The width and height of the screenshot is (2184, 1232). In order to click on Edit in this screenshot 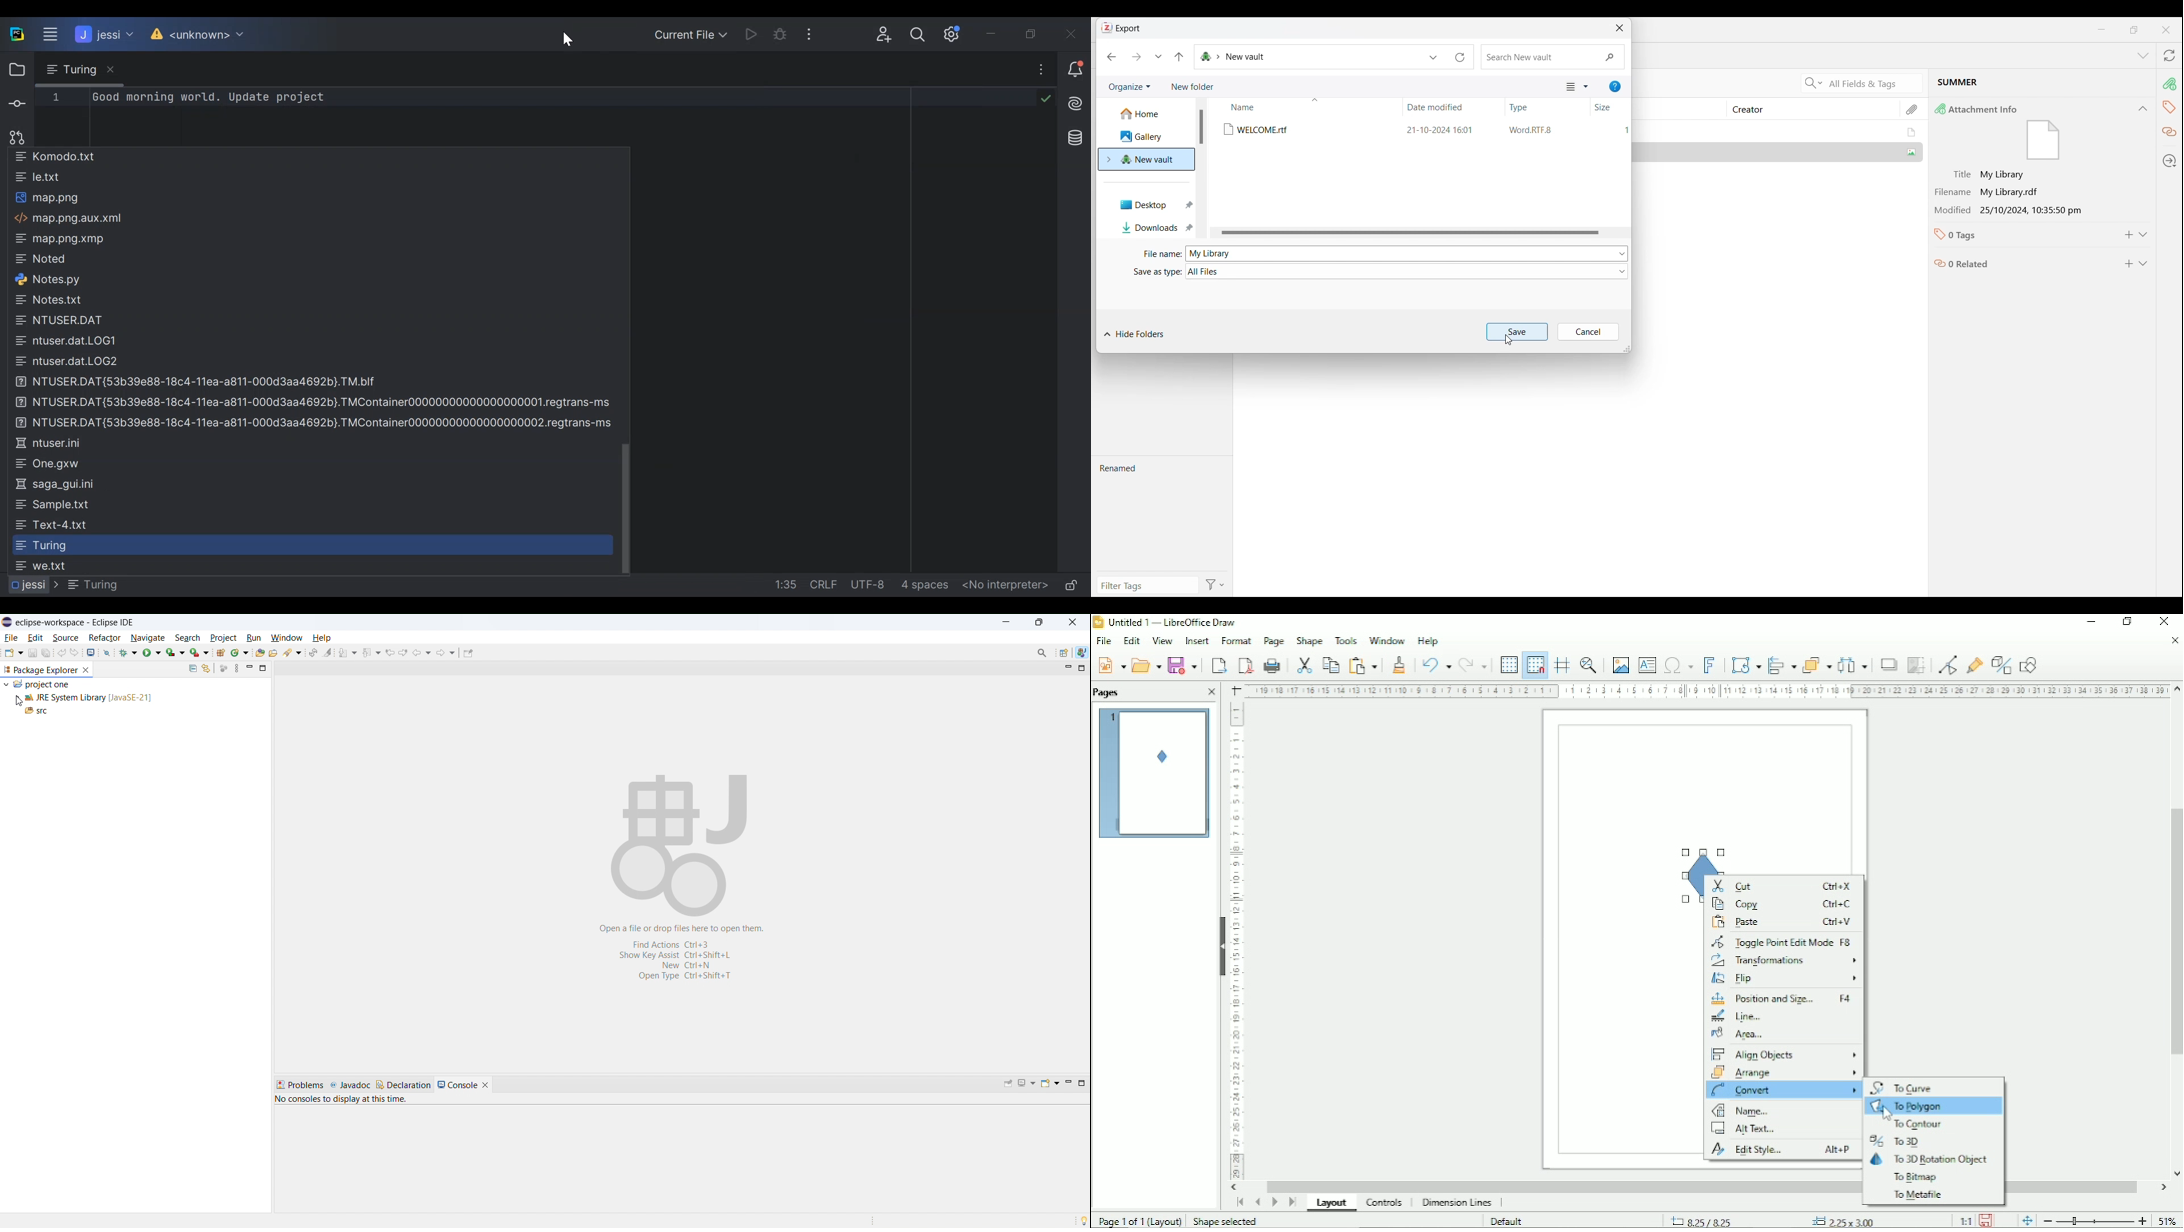, I will do `click(1131, 641)`.